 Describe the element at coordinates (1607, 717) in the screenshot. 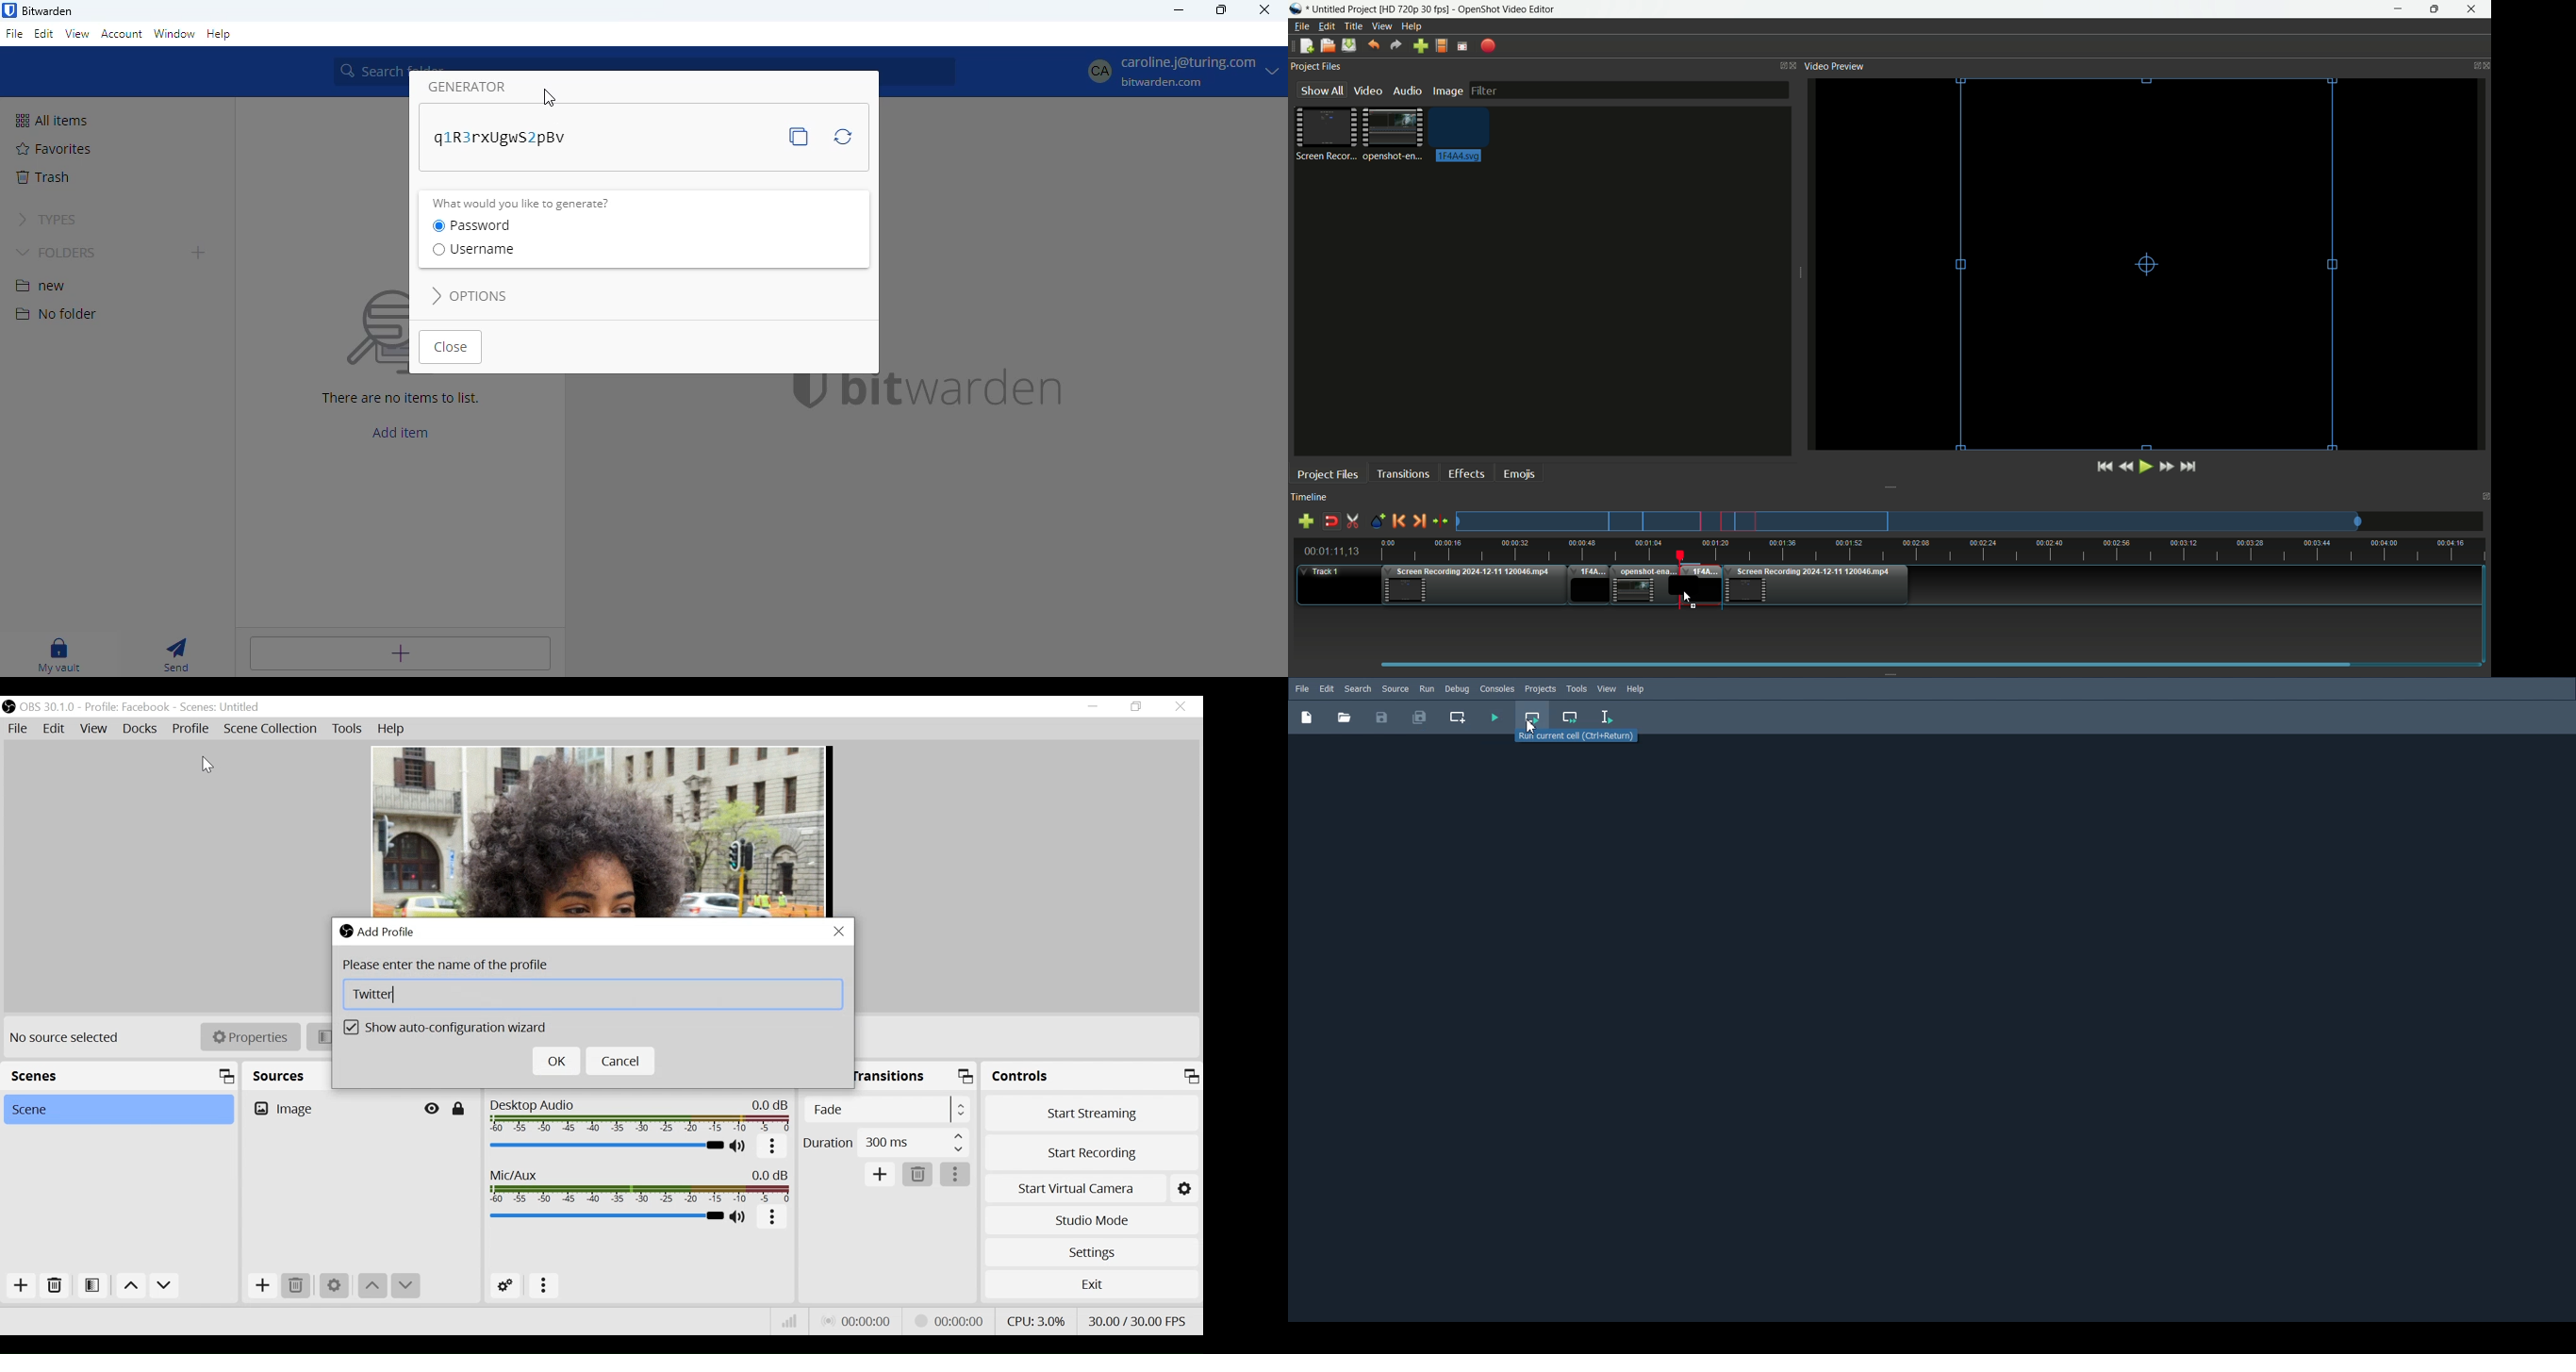

I see `Run Selection` at that location.